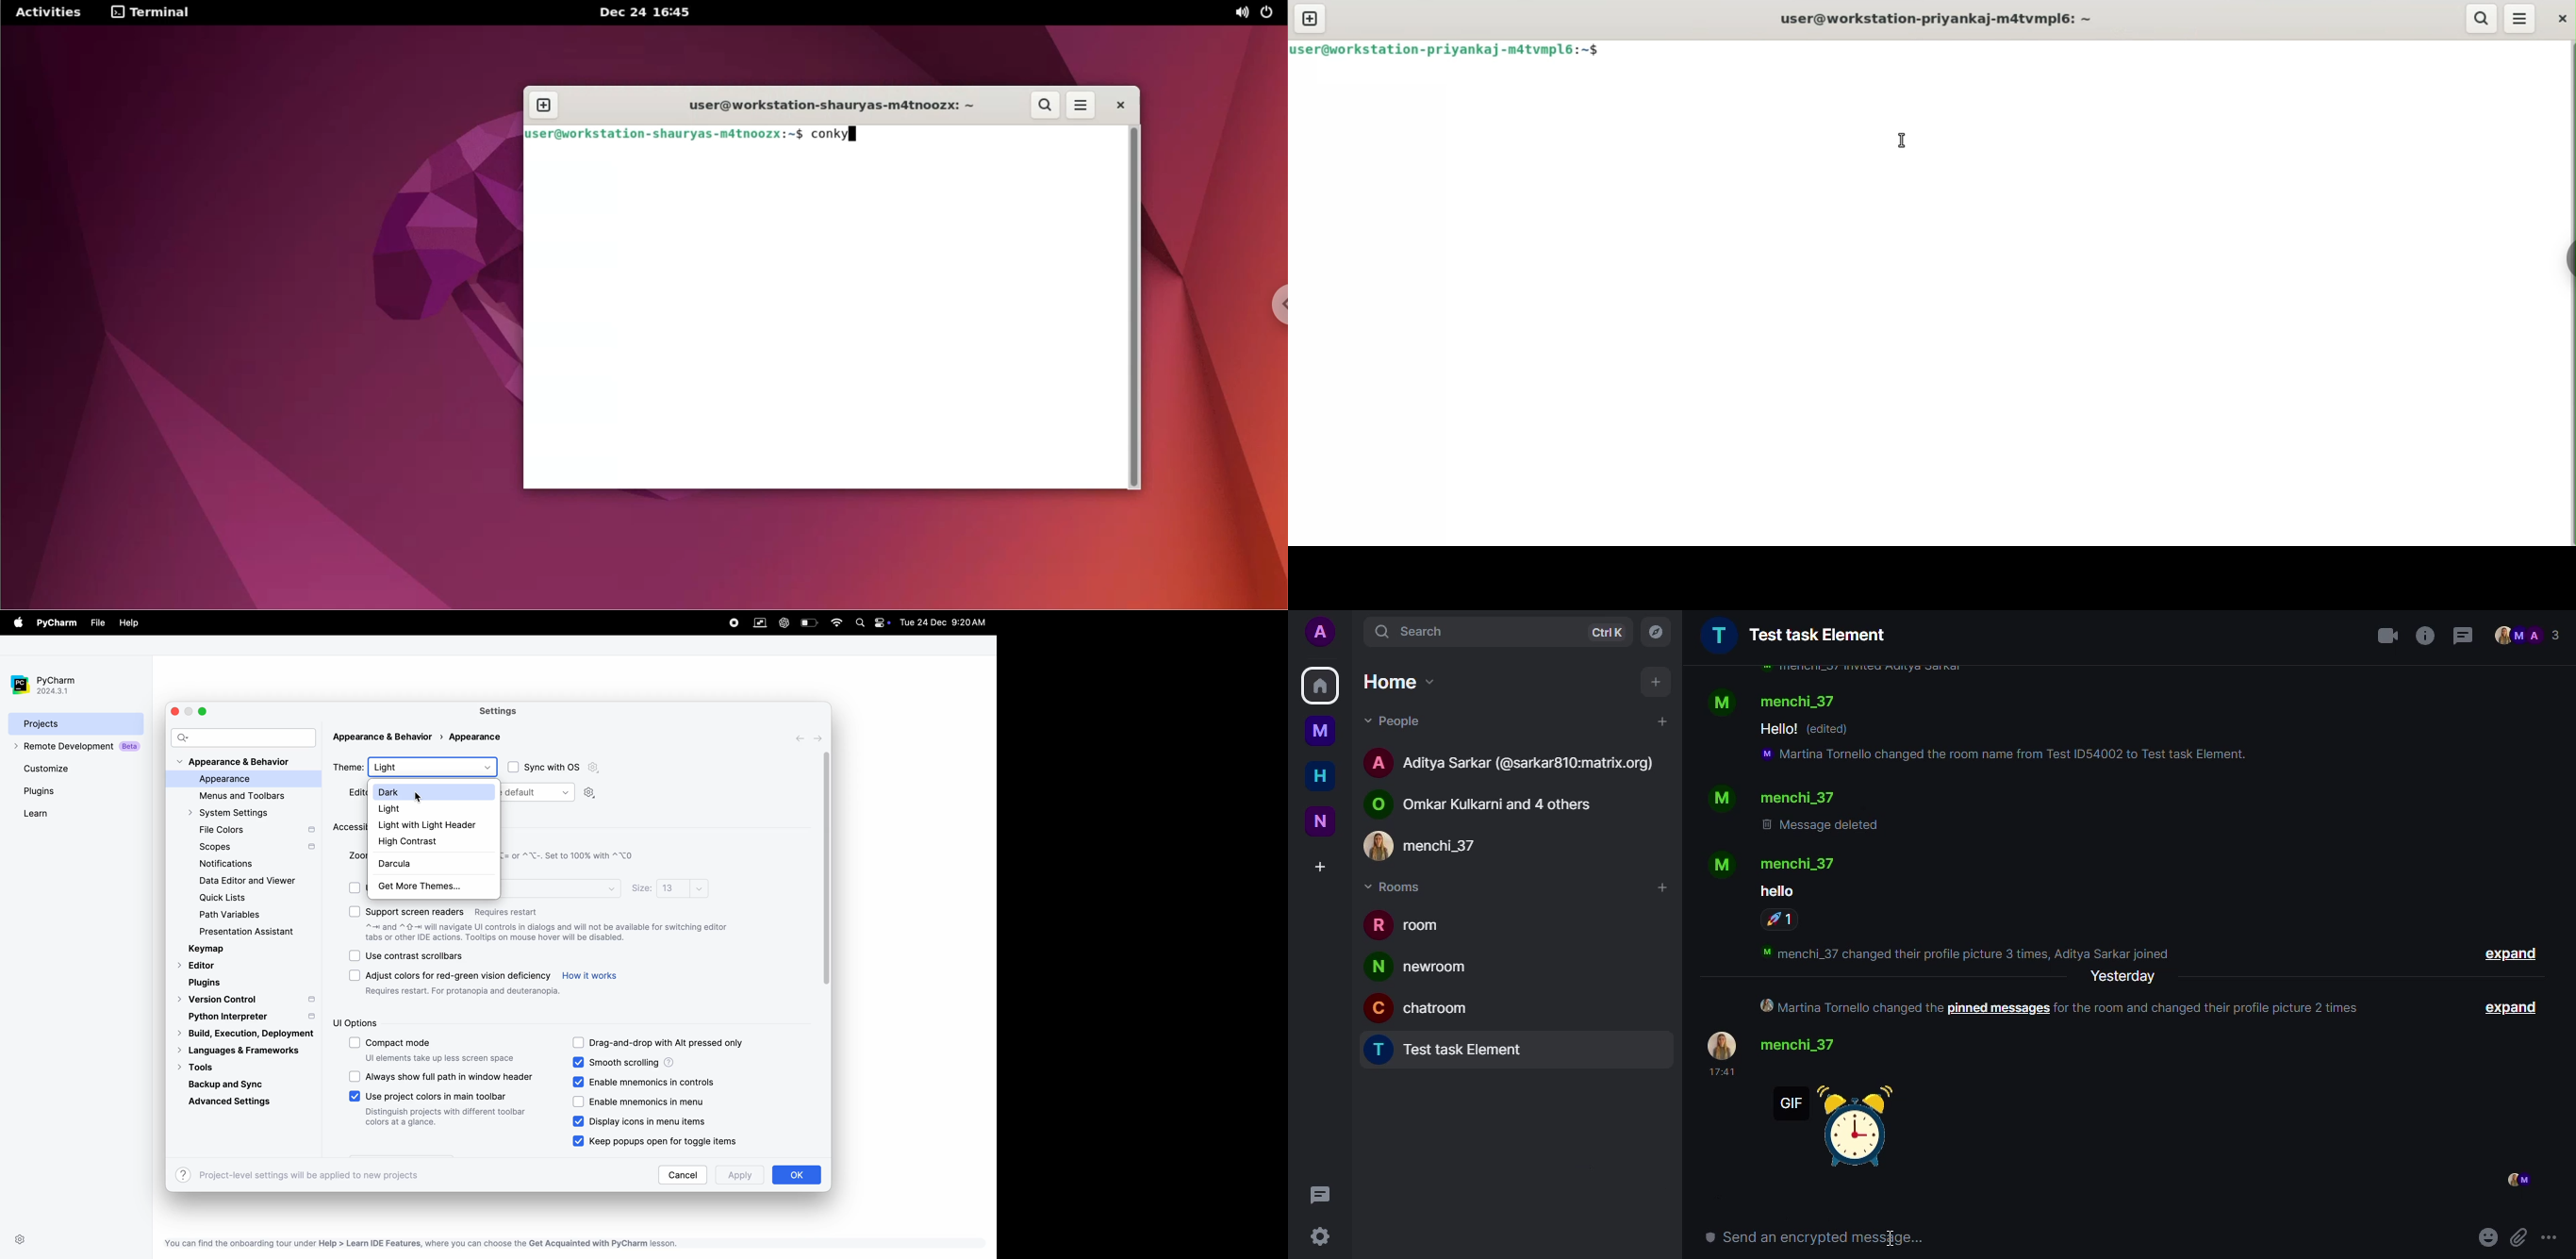  What do you see at coordinates (62, 768) in the screenshot?
I see `customize` at bounding box center [62, 768].